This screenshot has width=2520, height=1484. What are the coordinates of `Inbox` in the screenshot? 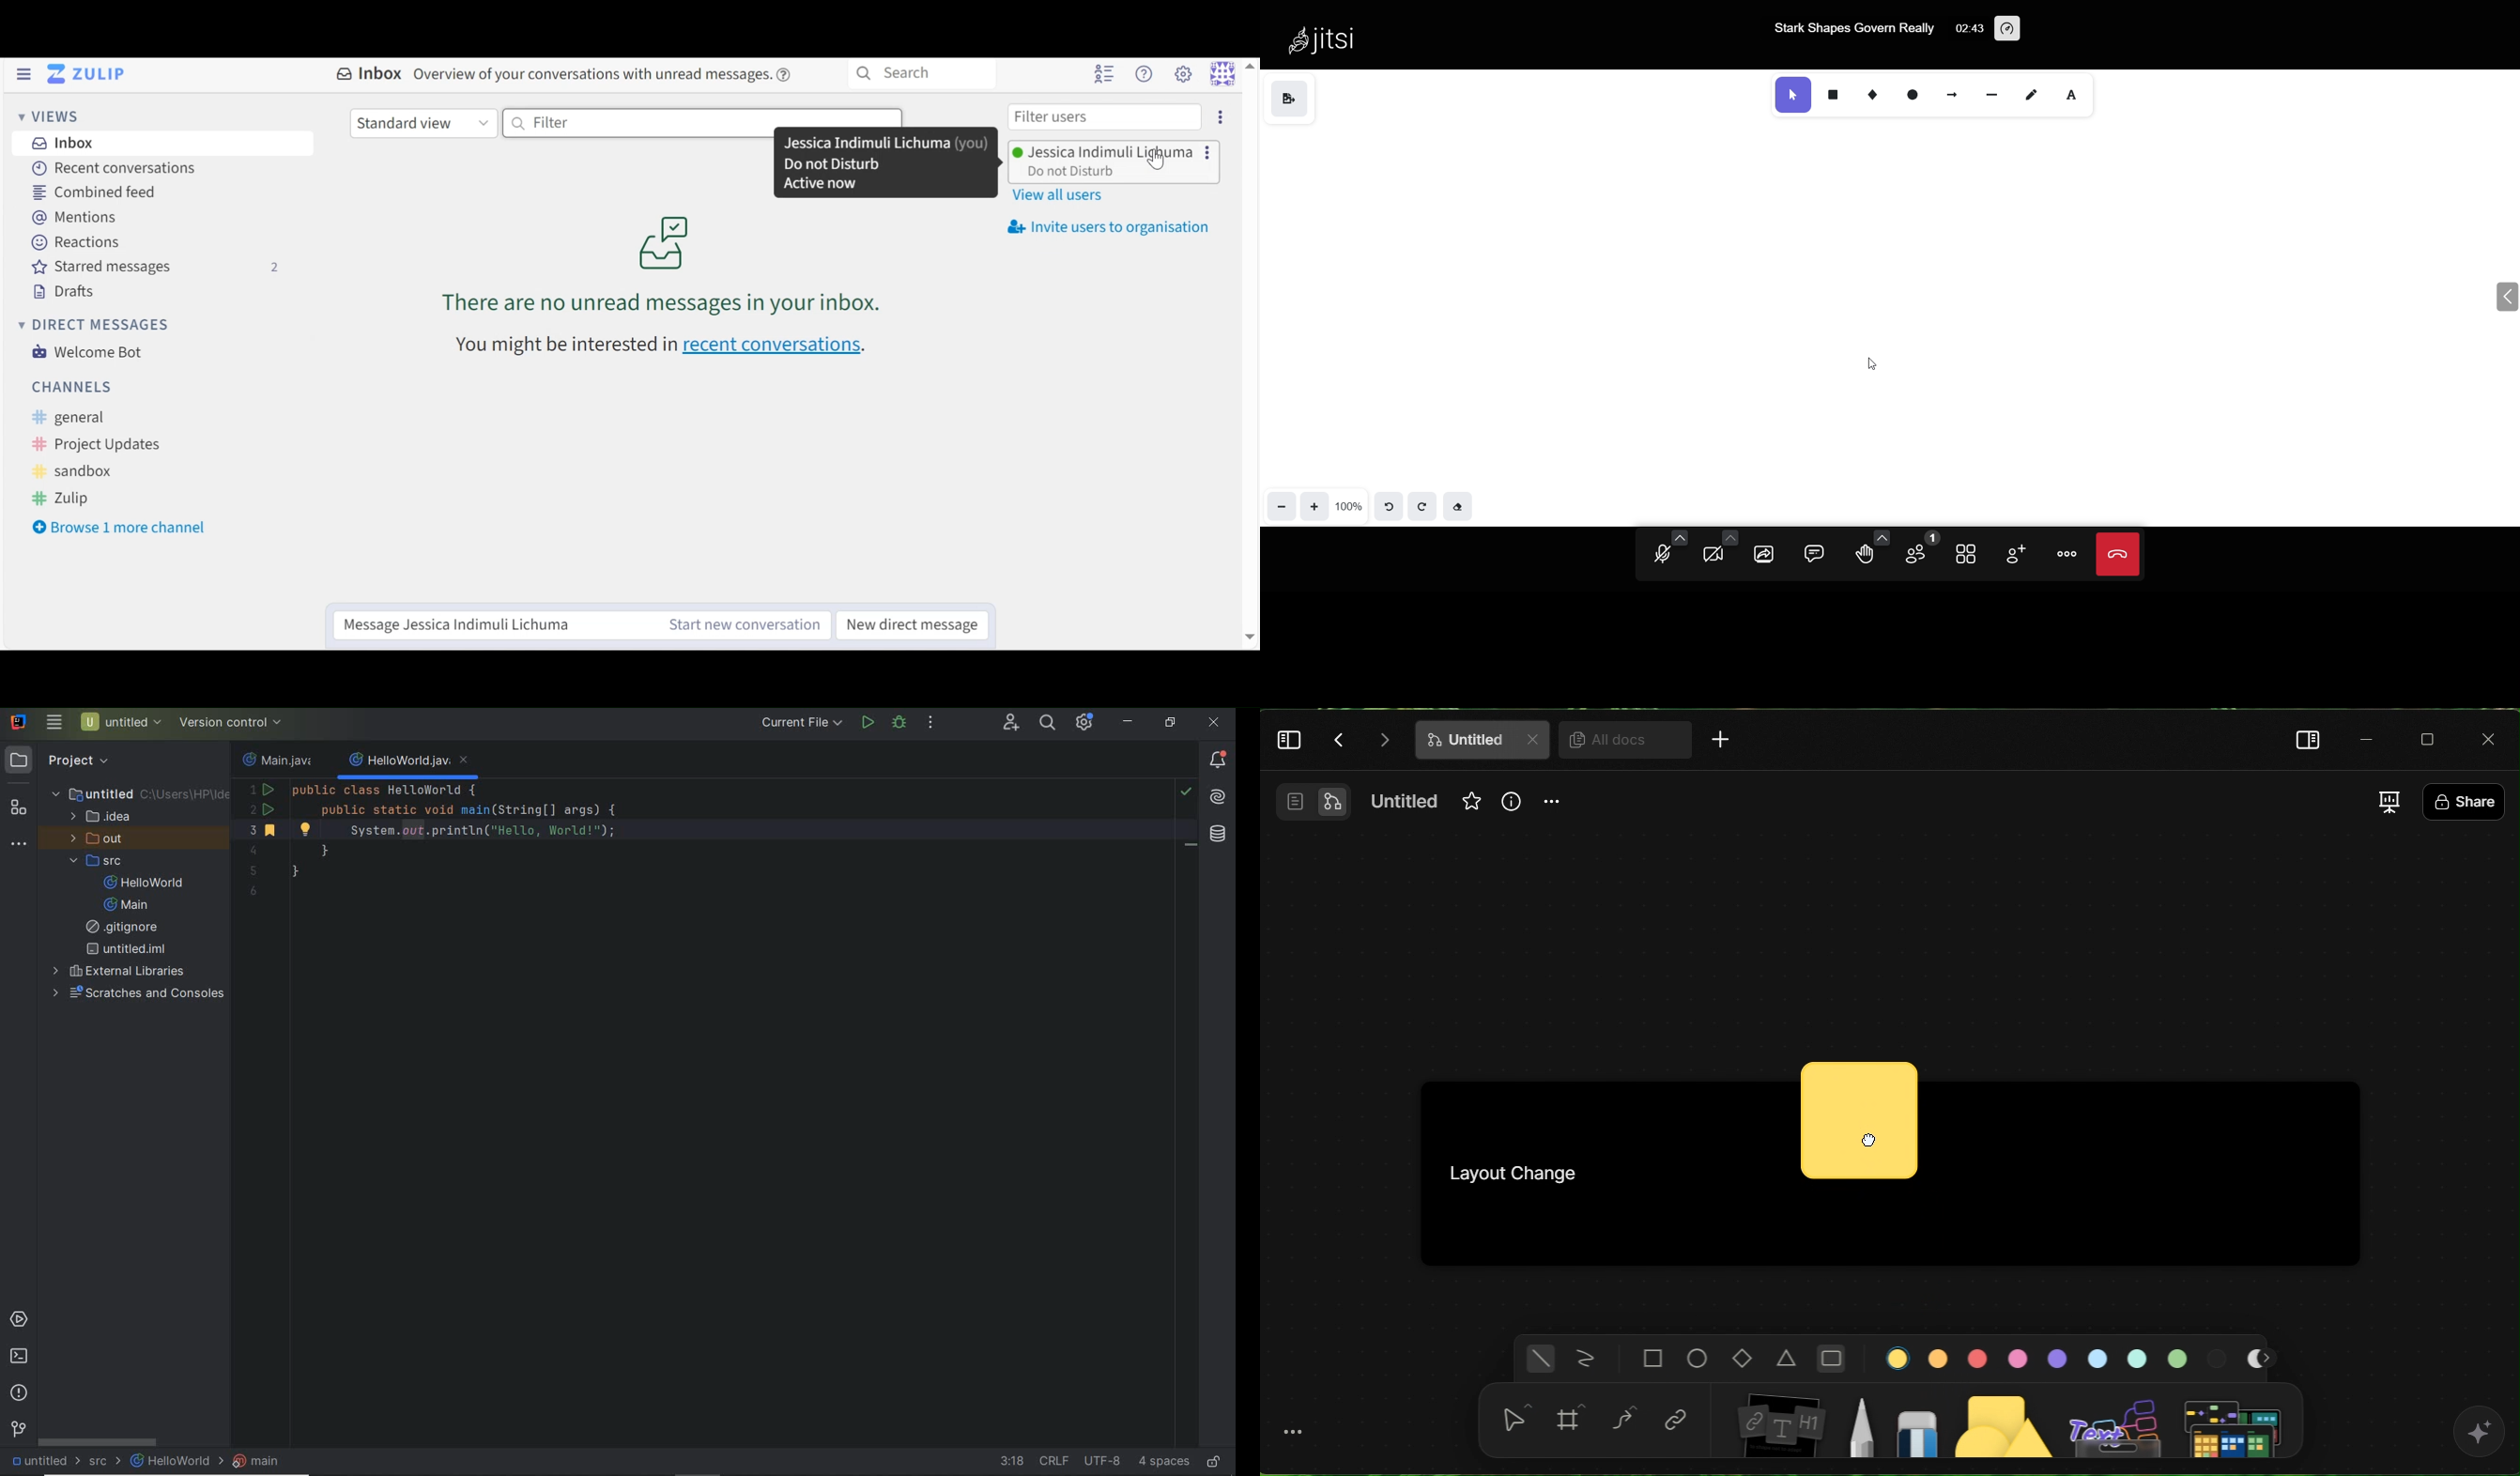 It's located at (368, 74).